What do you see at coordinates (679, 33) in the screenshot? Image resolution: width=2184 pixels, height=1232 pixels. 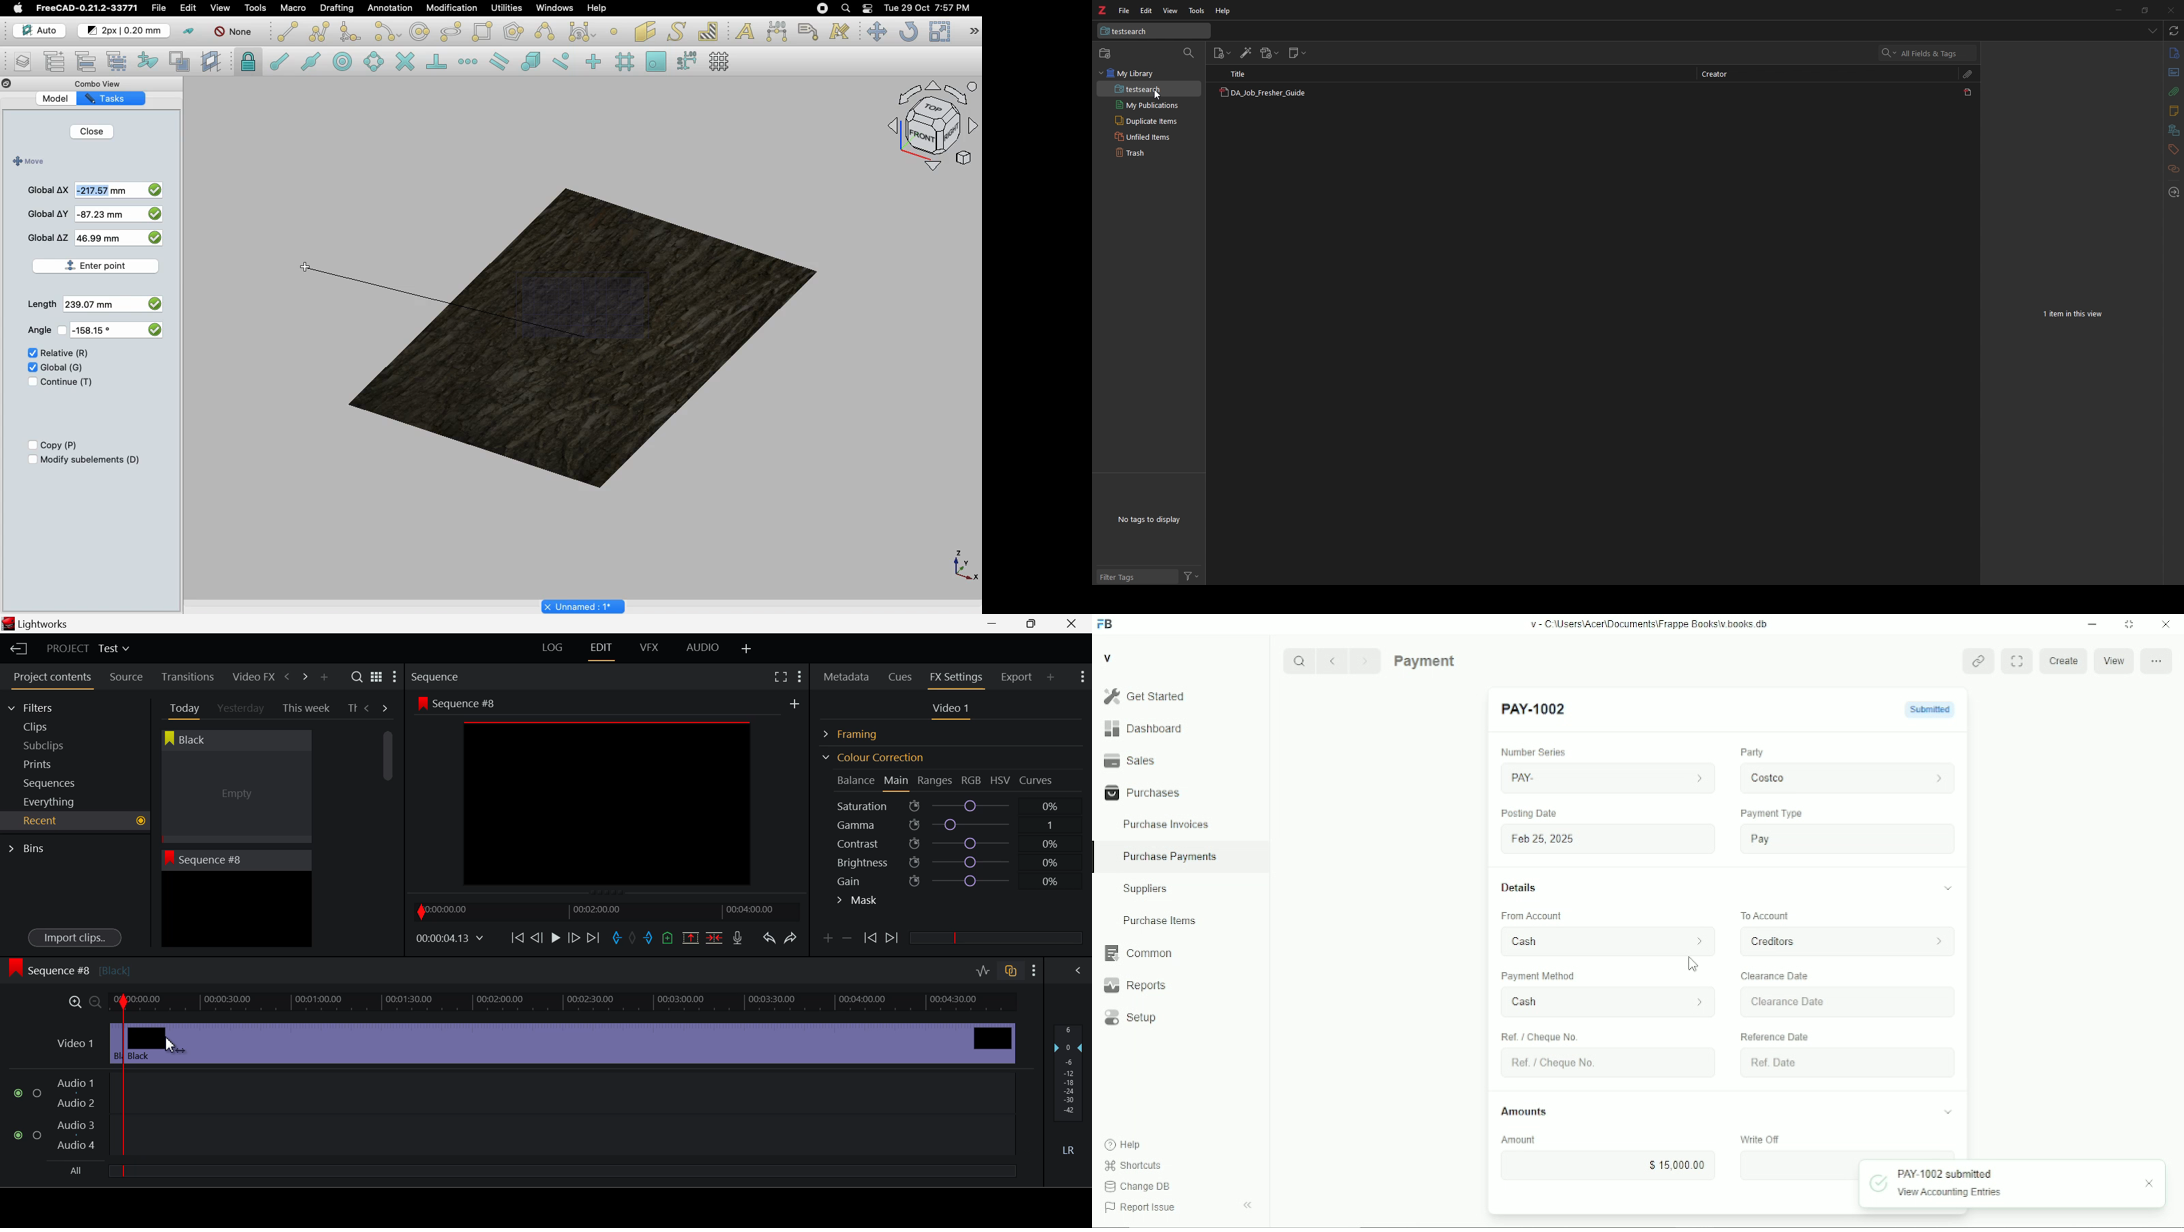 I see `Shape from text` at bounding box center [679, 33].